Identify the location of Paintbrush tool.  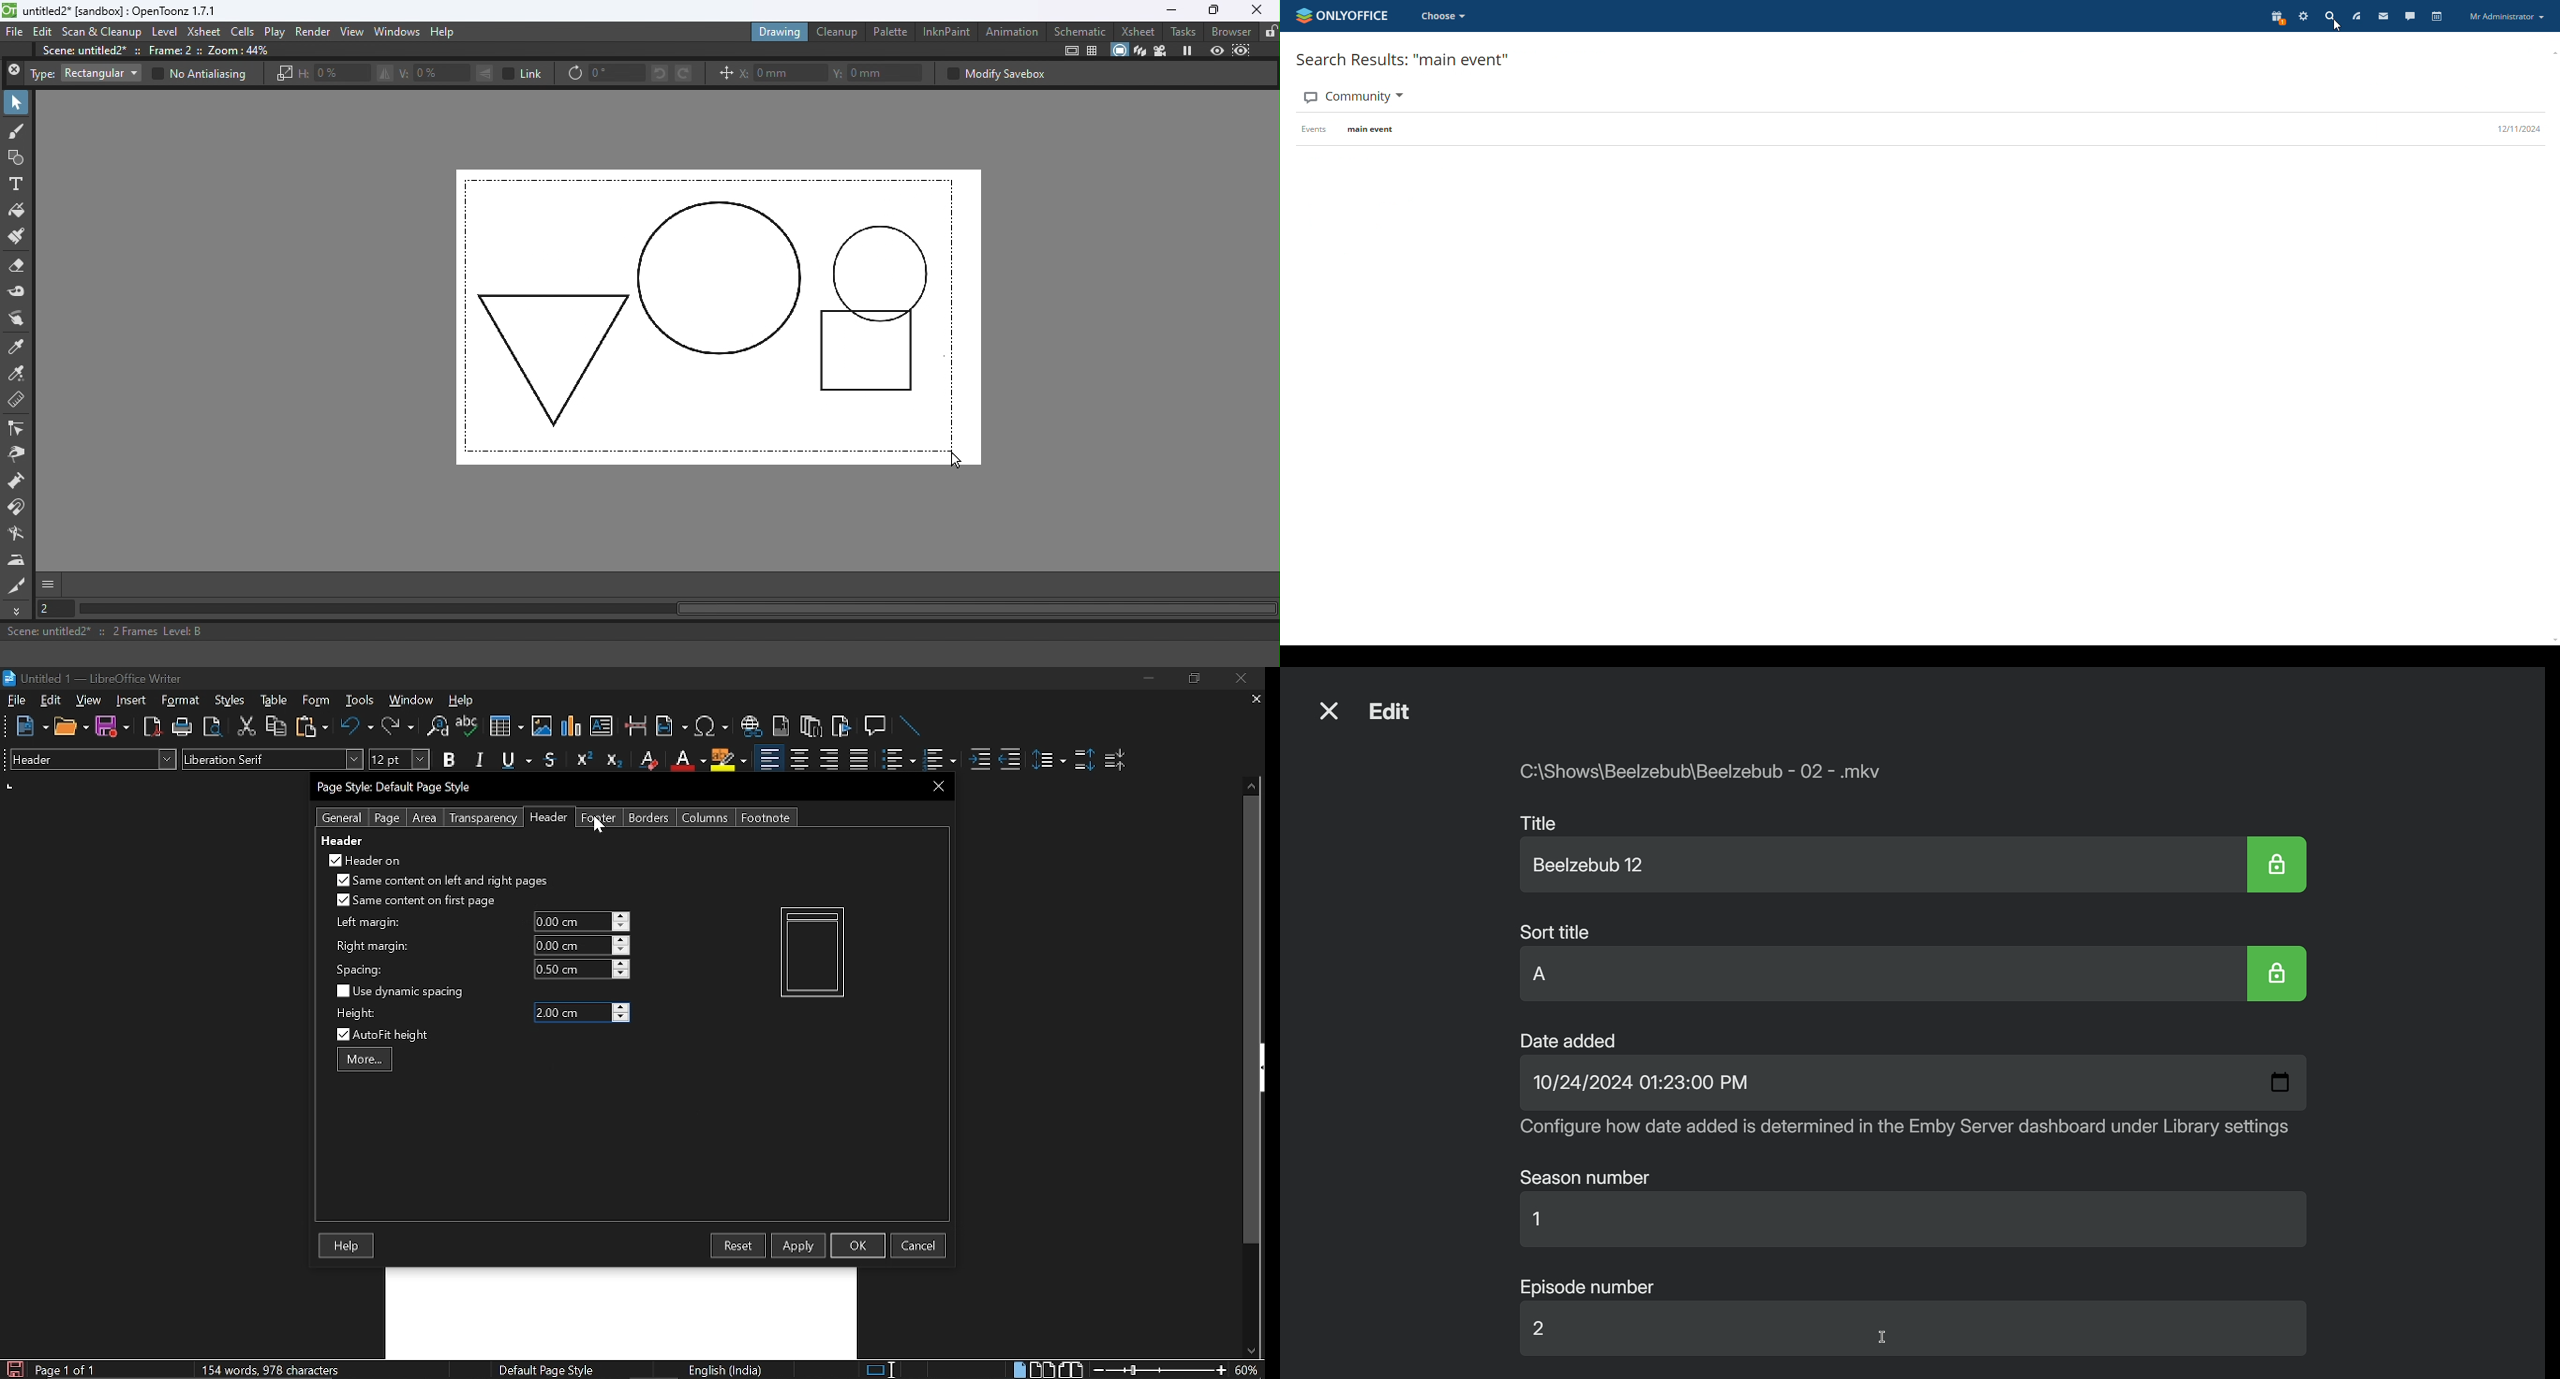
(19, 237).